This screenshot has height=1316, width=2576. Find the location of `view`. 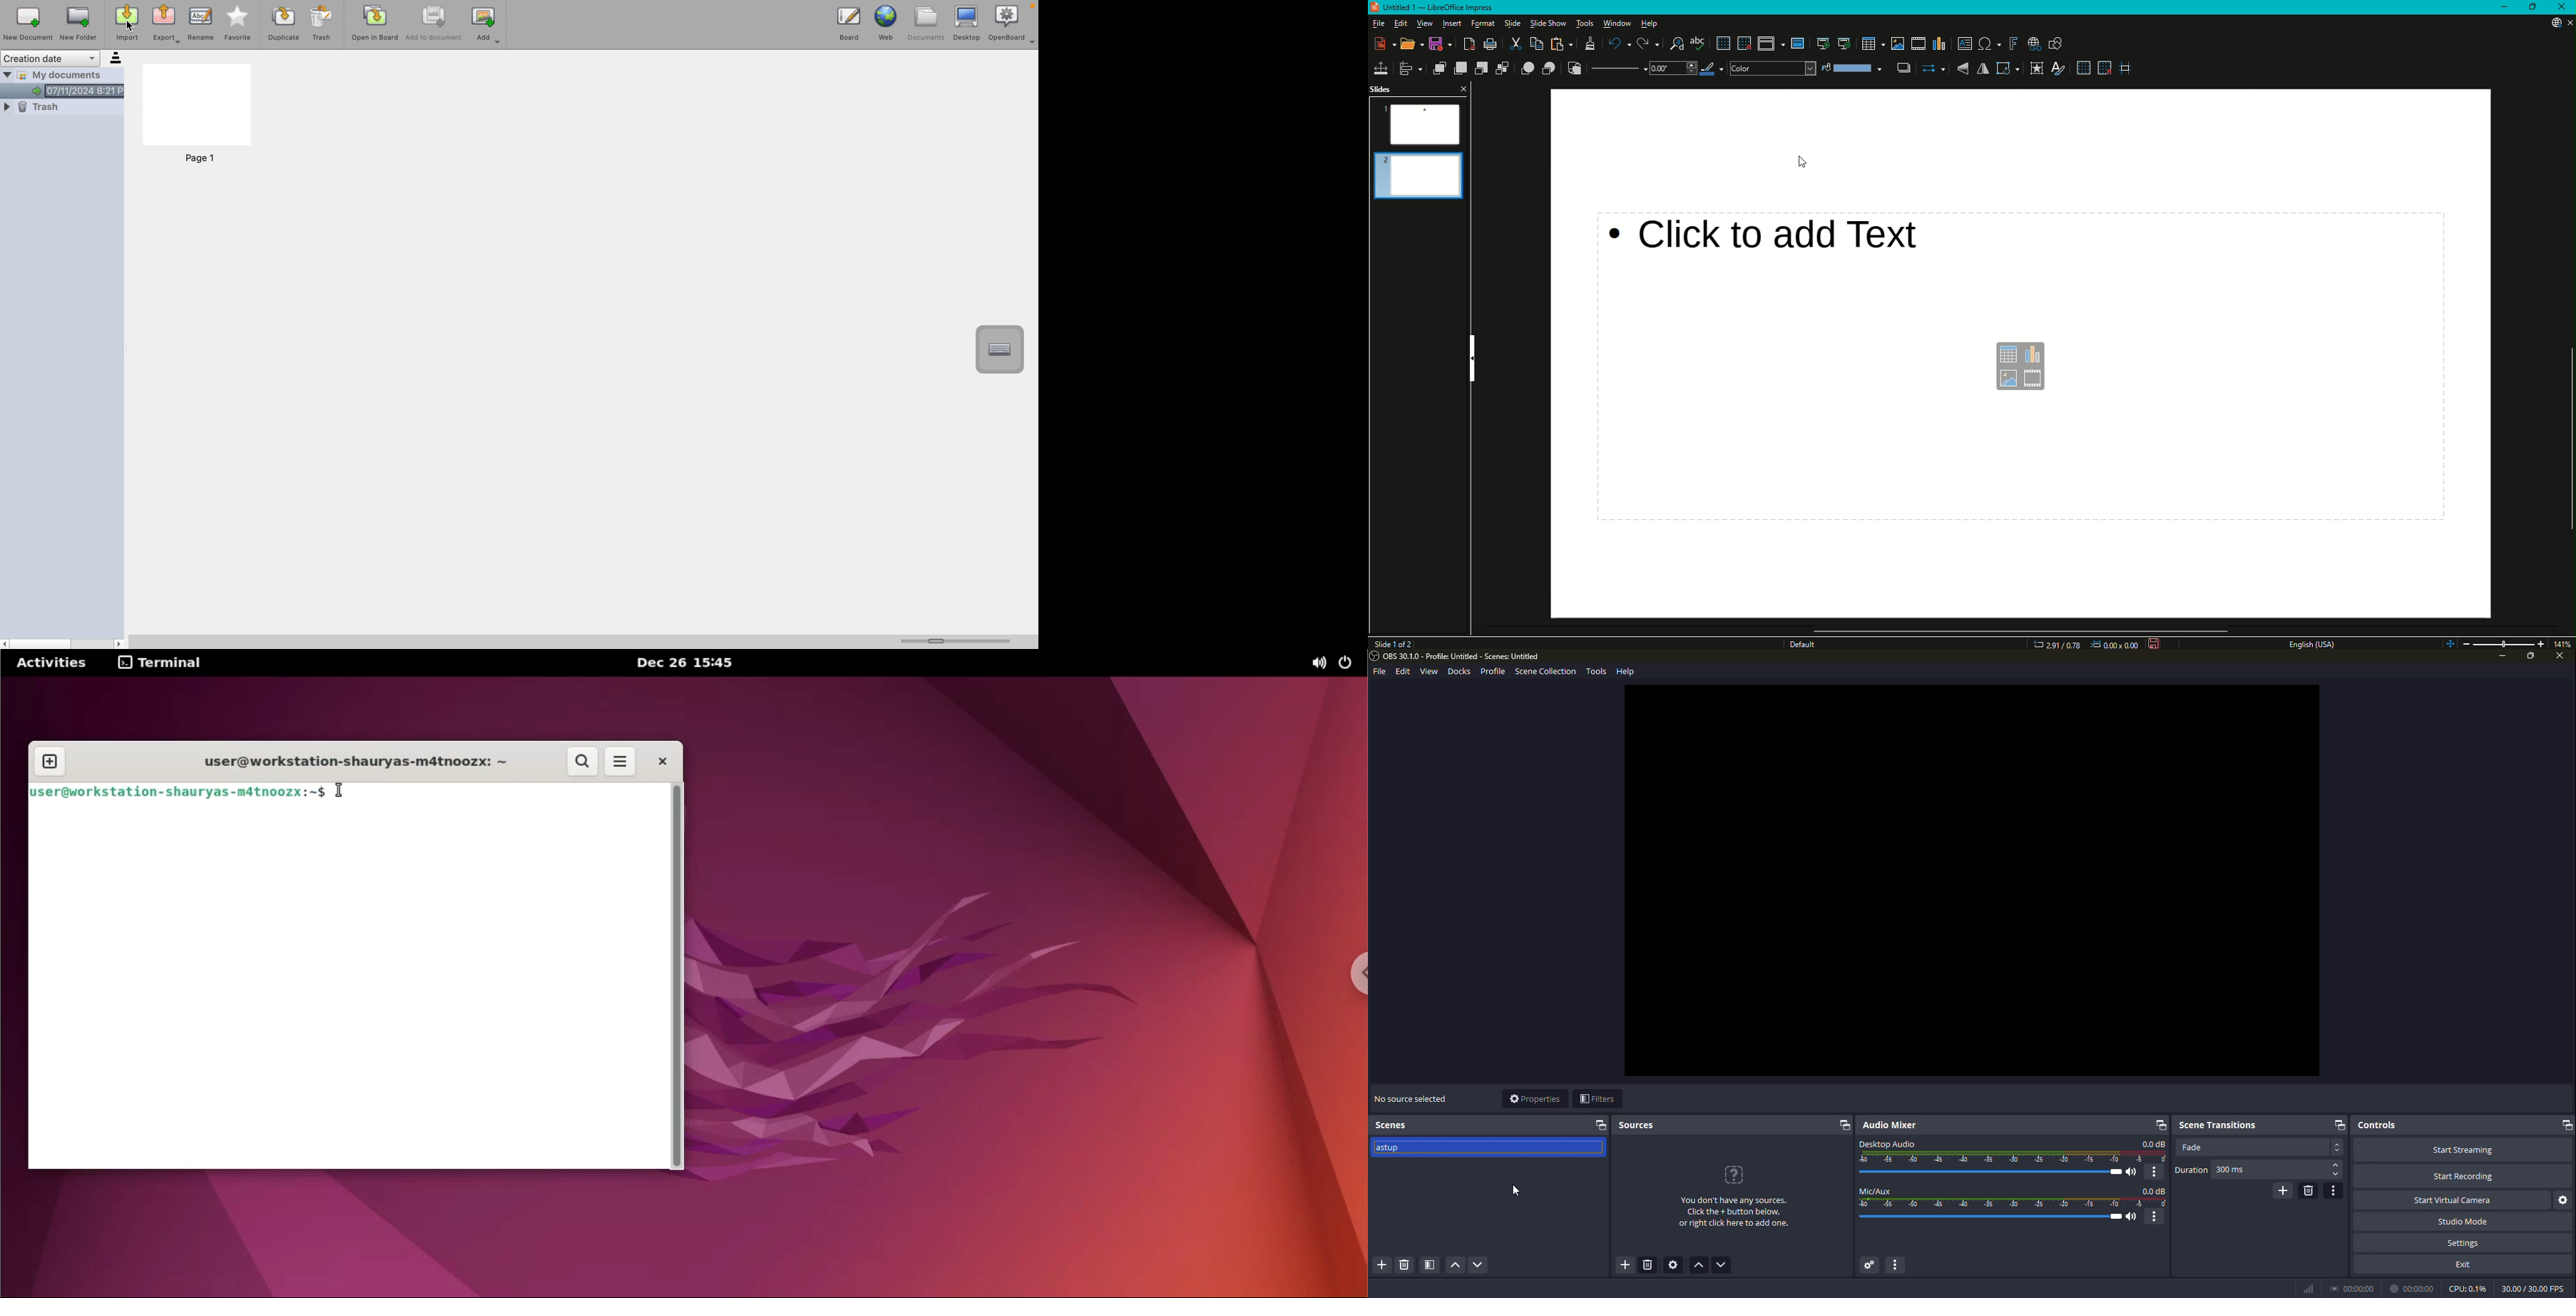

view is located at coordinates (1428, 672).